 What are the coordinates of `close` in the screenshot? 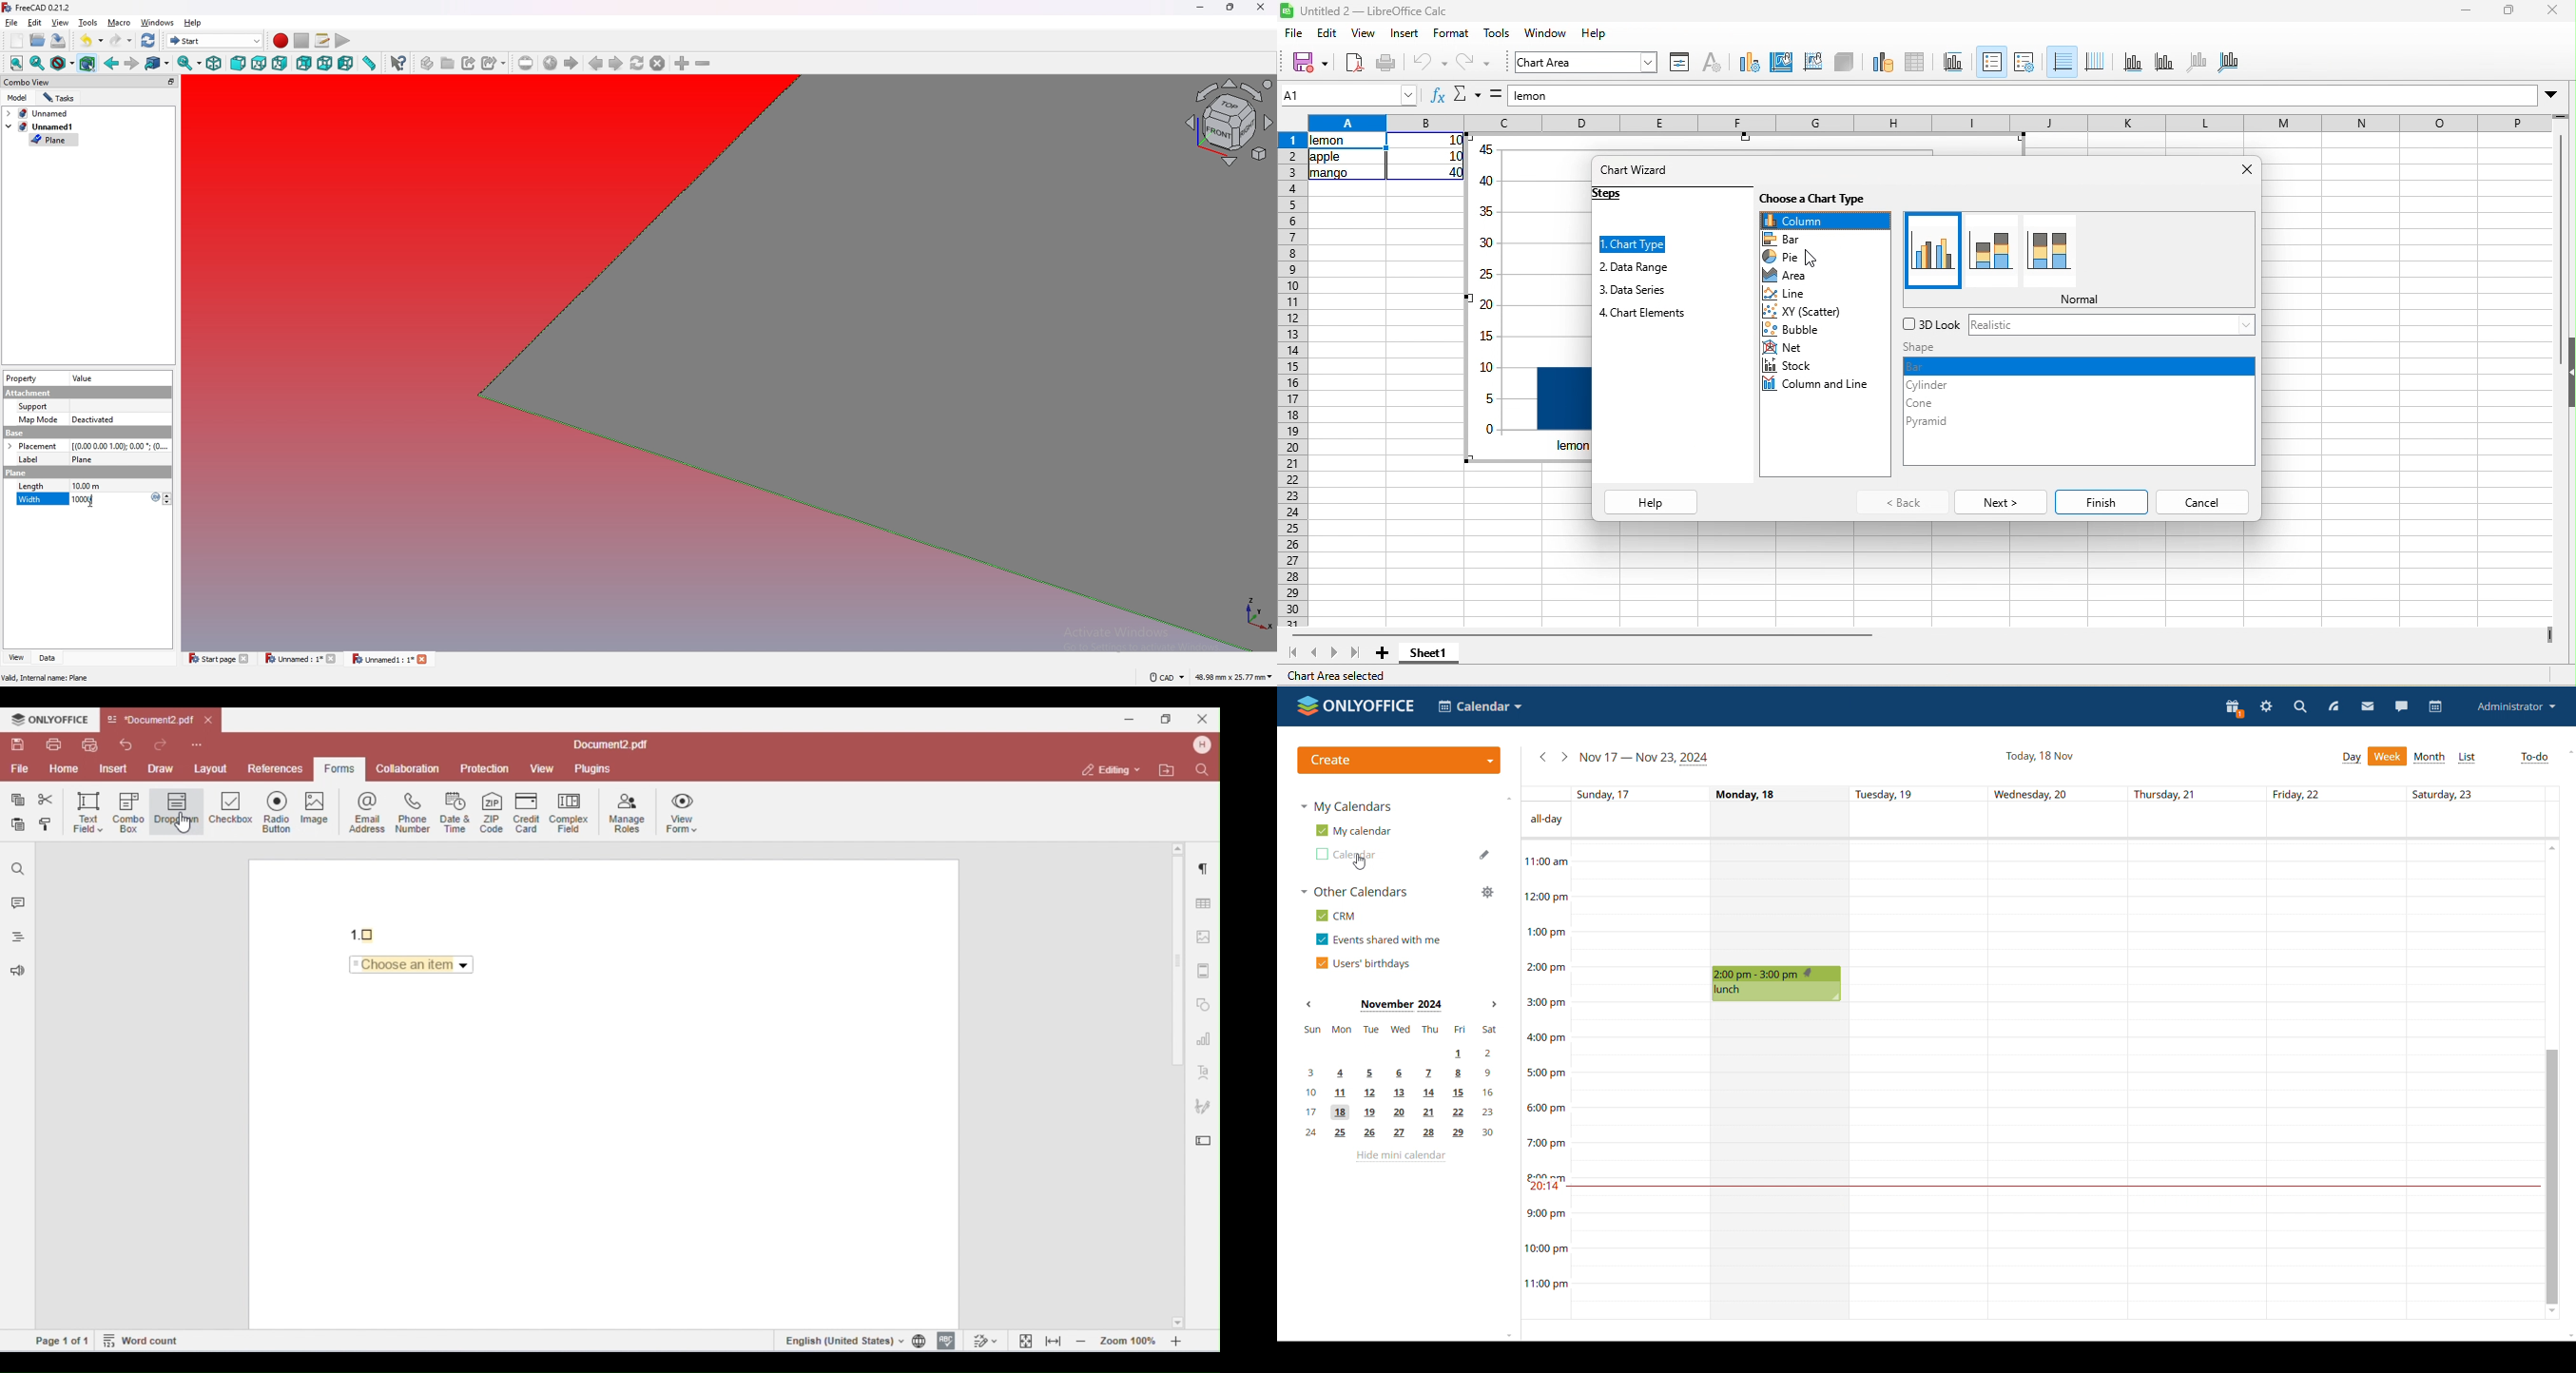 It's located at (1259, 7).